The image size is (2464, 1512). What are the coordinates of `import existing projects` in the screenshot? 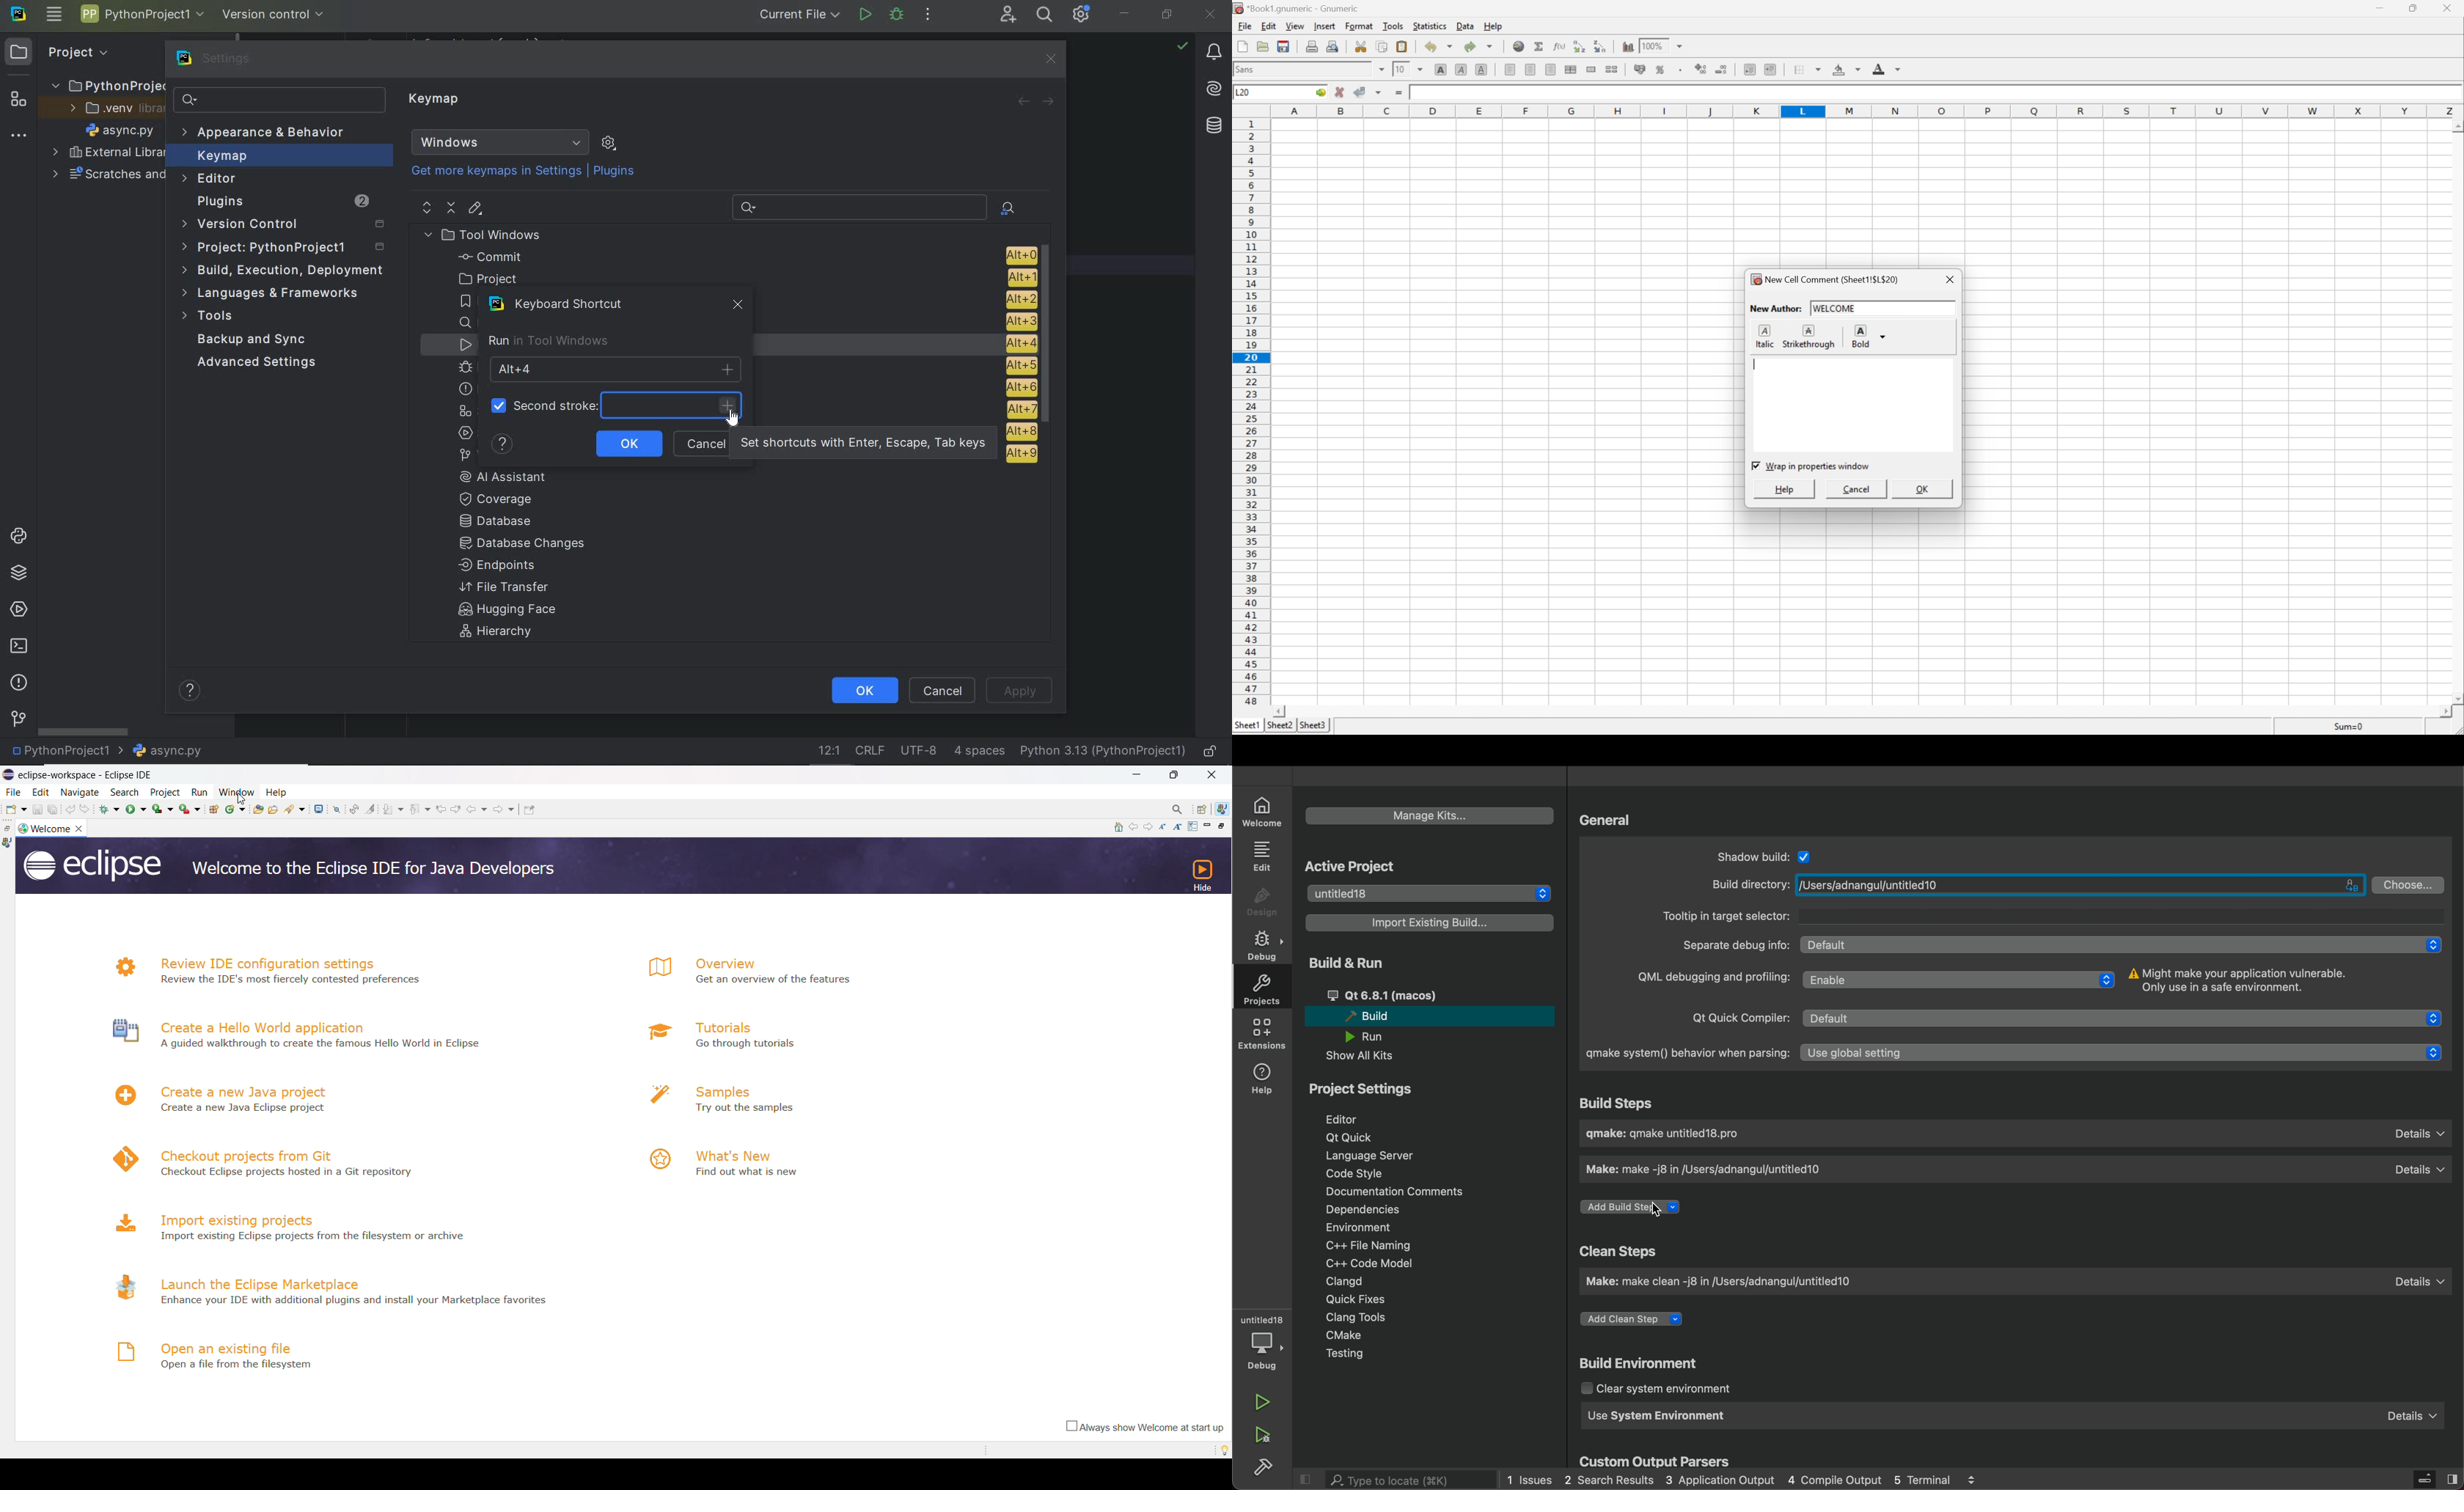 It's located at (245, 1219).